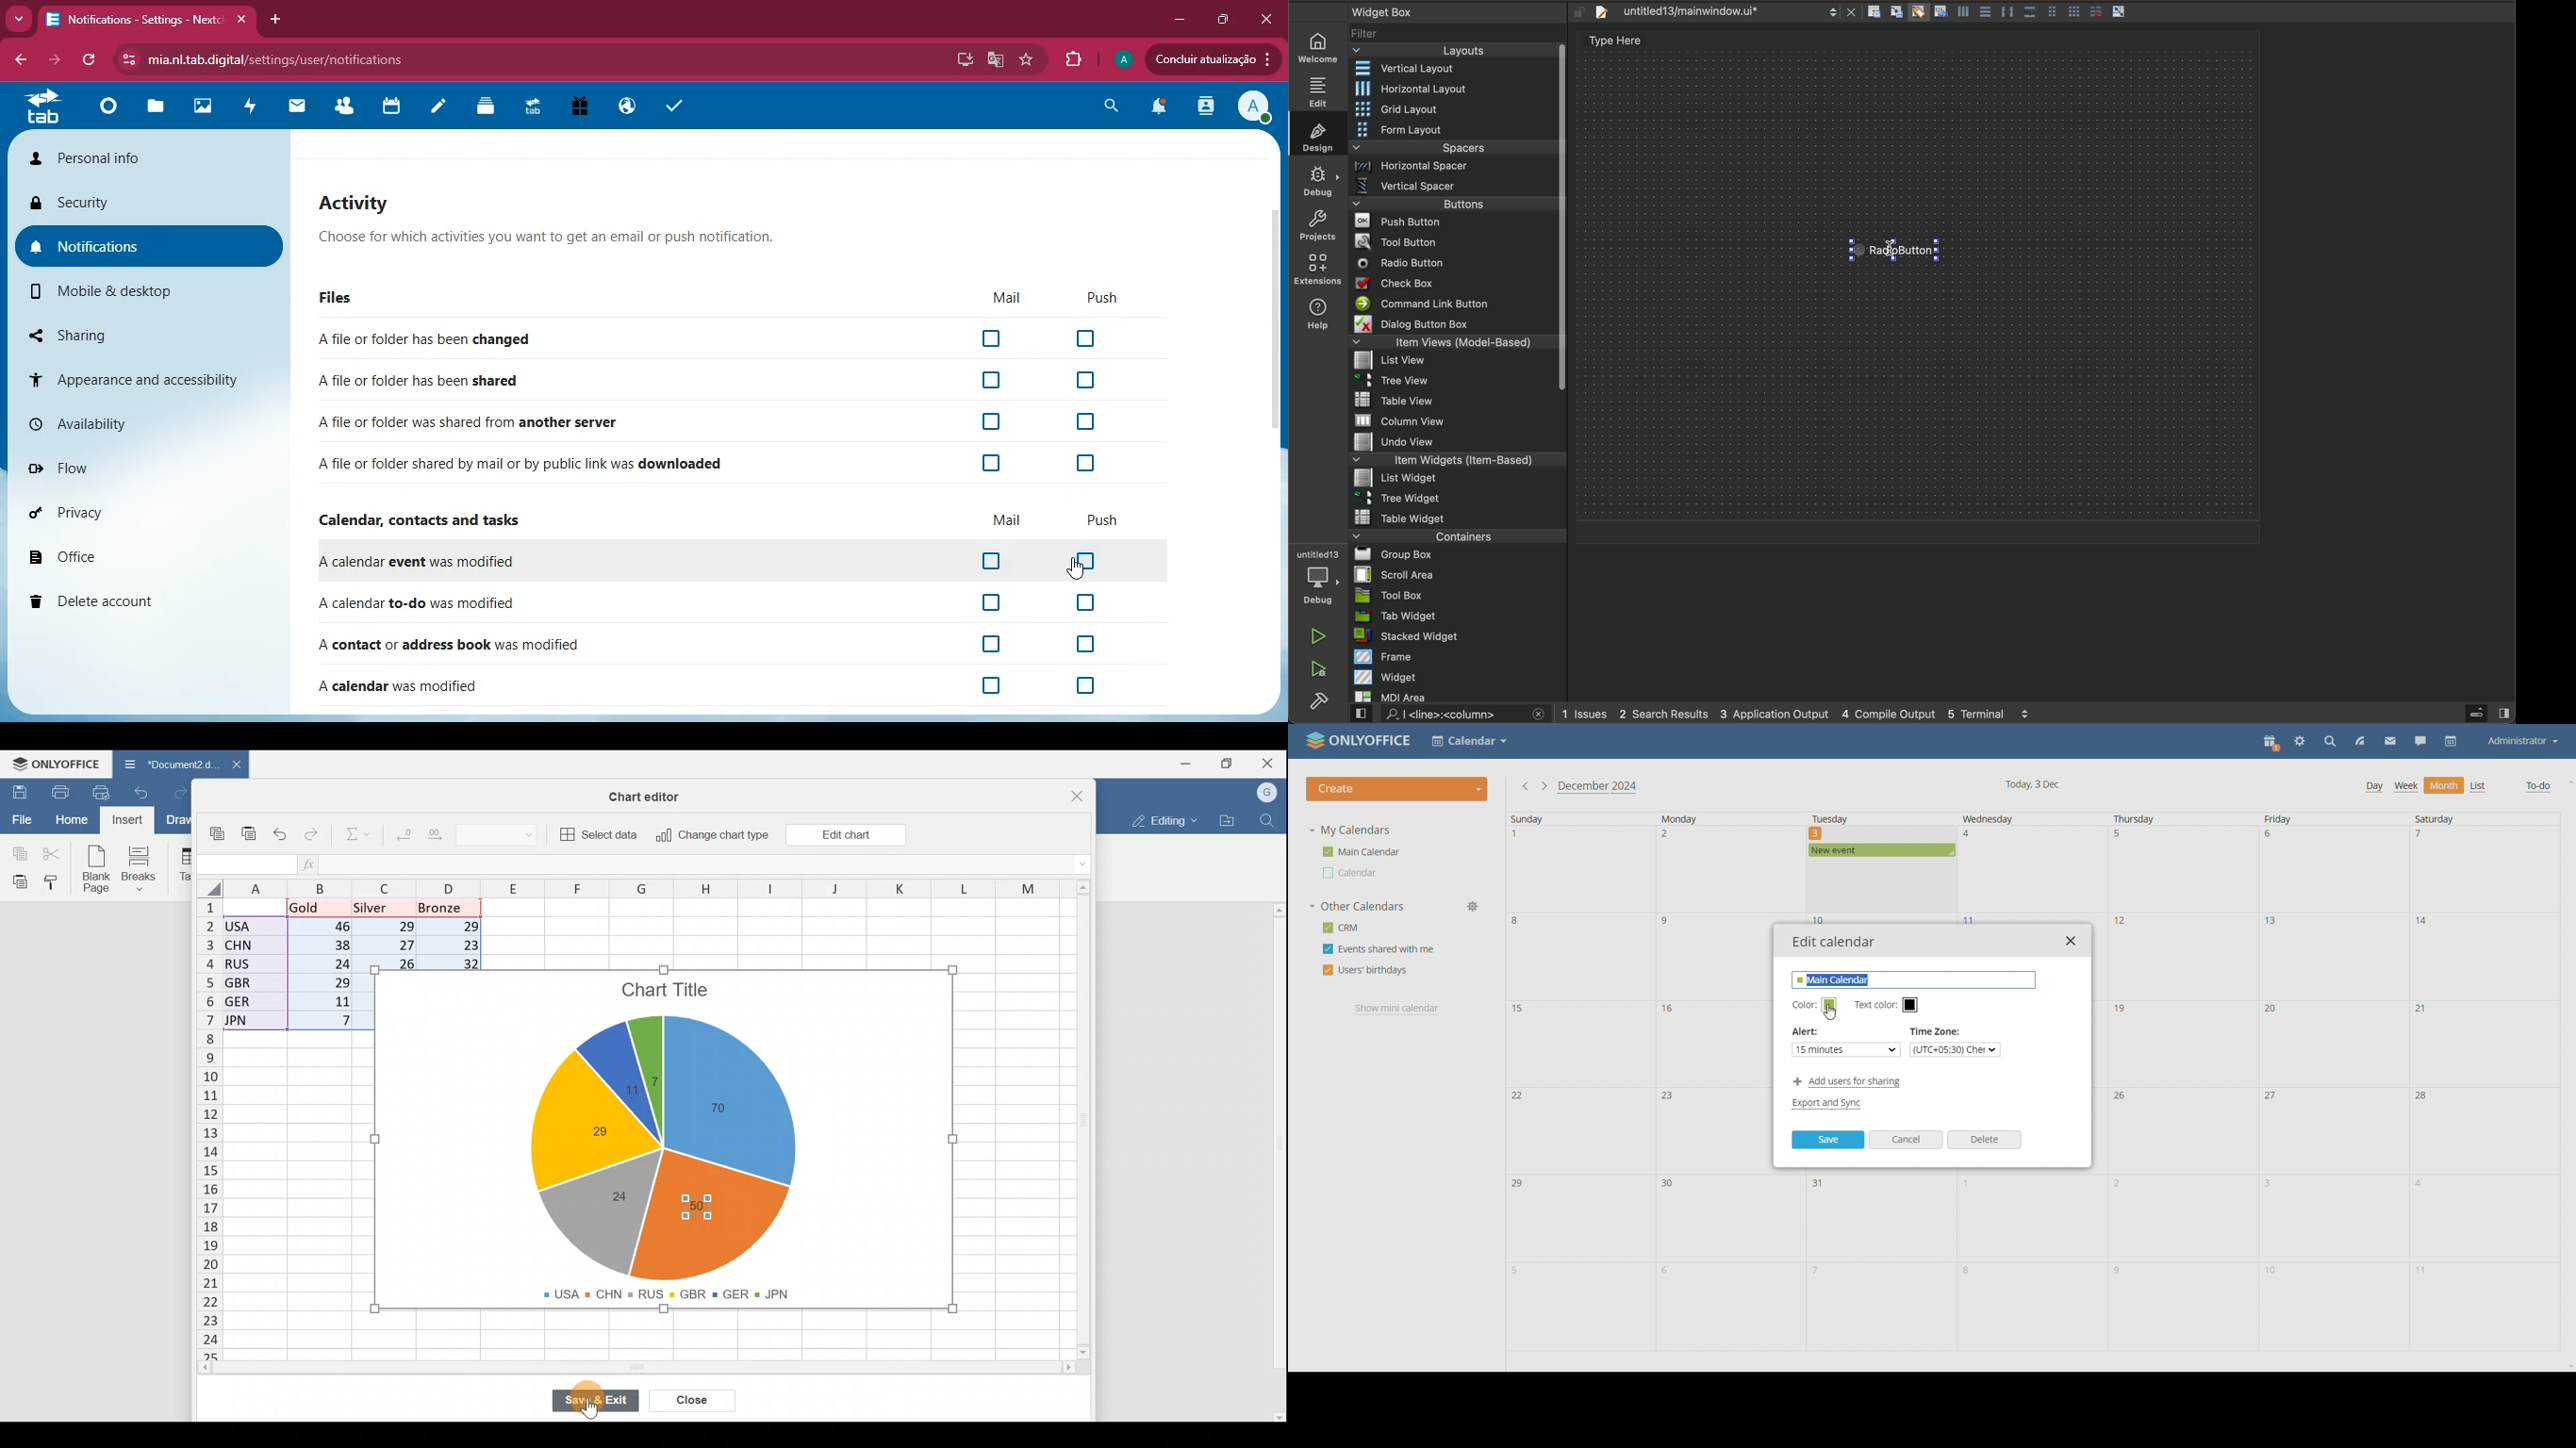  I want to click on back, so click(18, 60).